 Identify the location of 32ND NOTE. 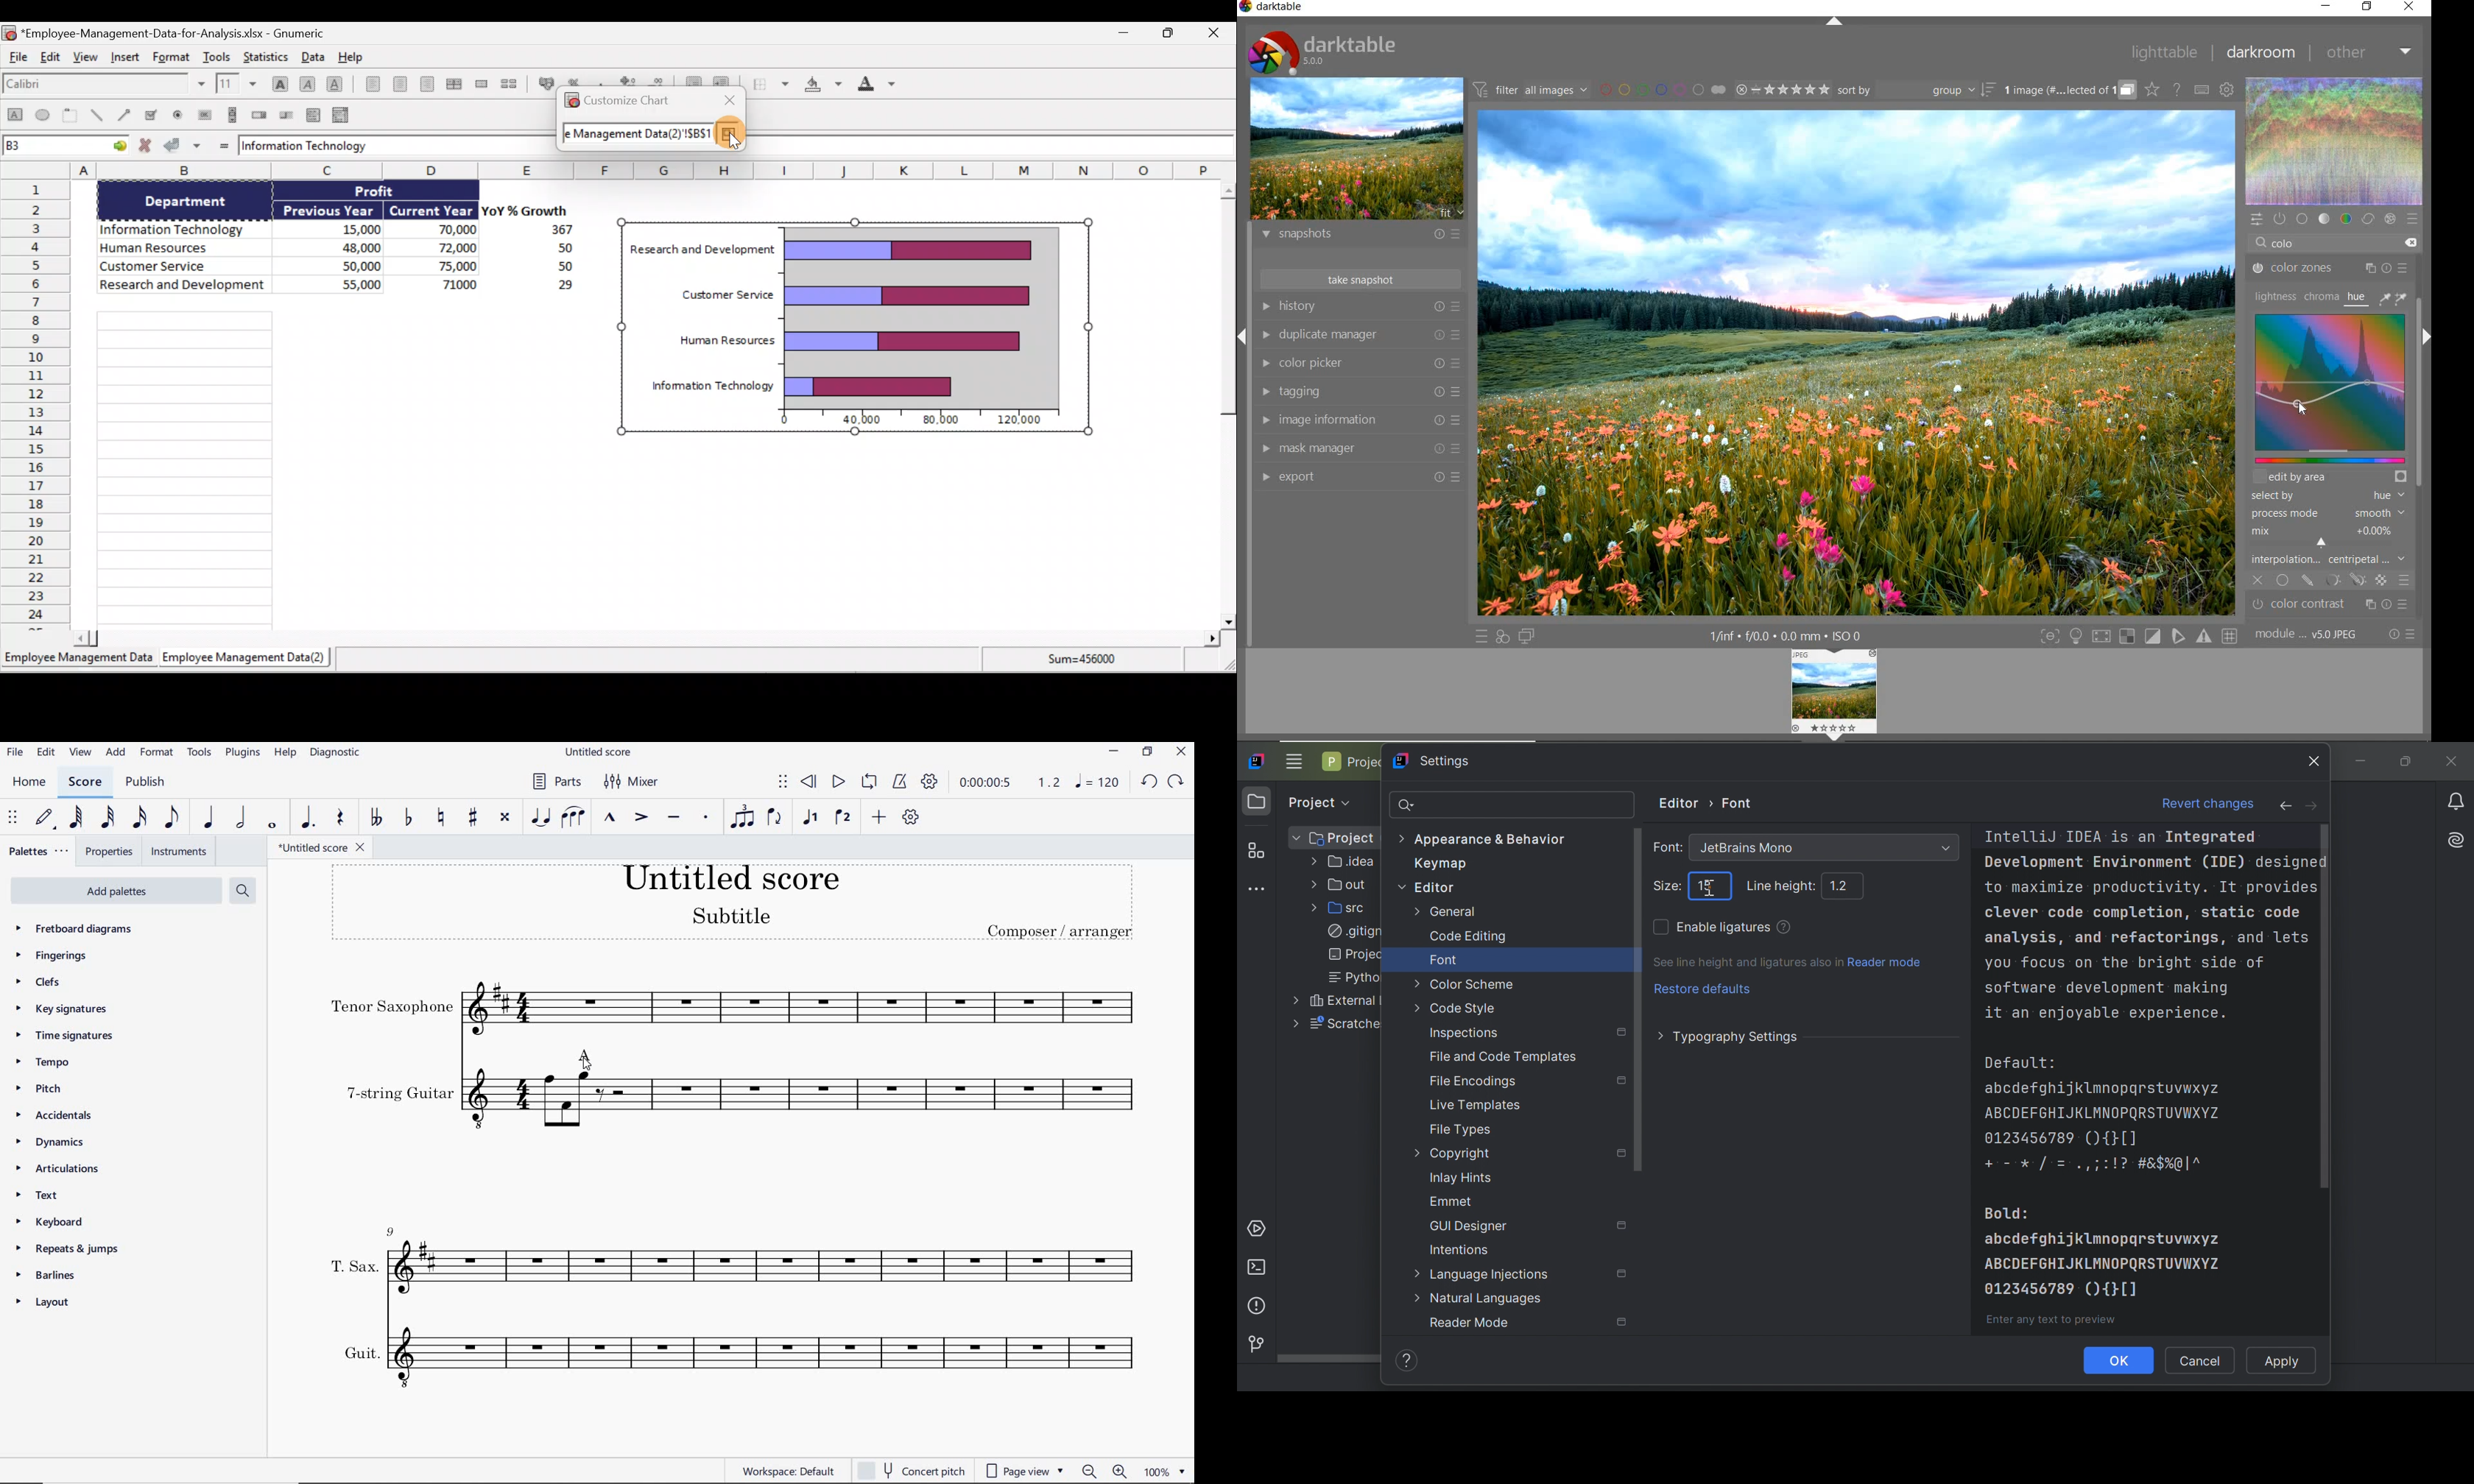
(107, 818).